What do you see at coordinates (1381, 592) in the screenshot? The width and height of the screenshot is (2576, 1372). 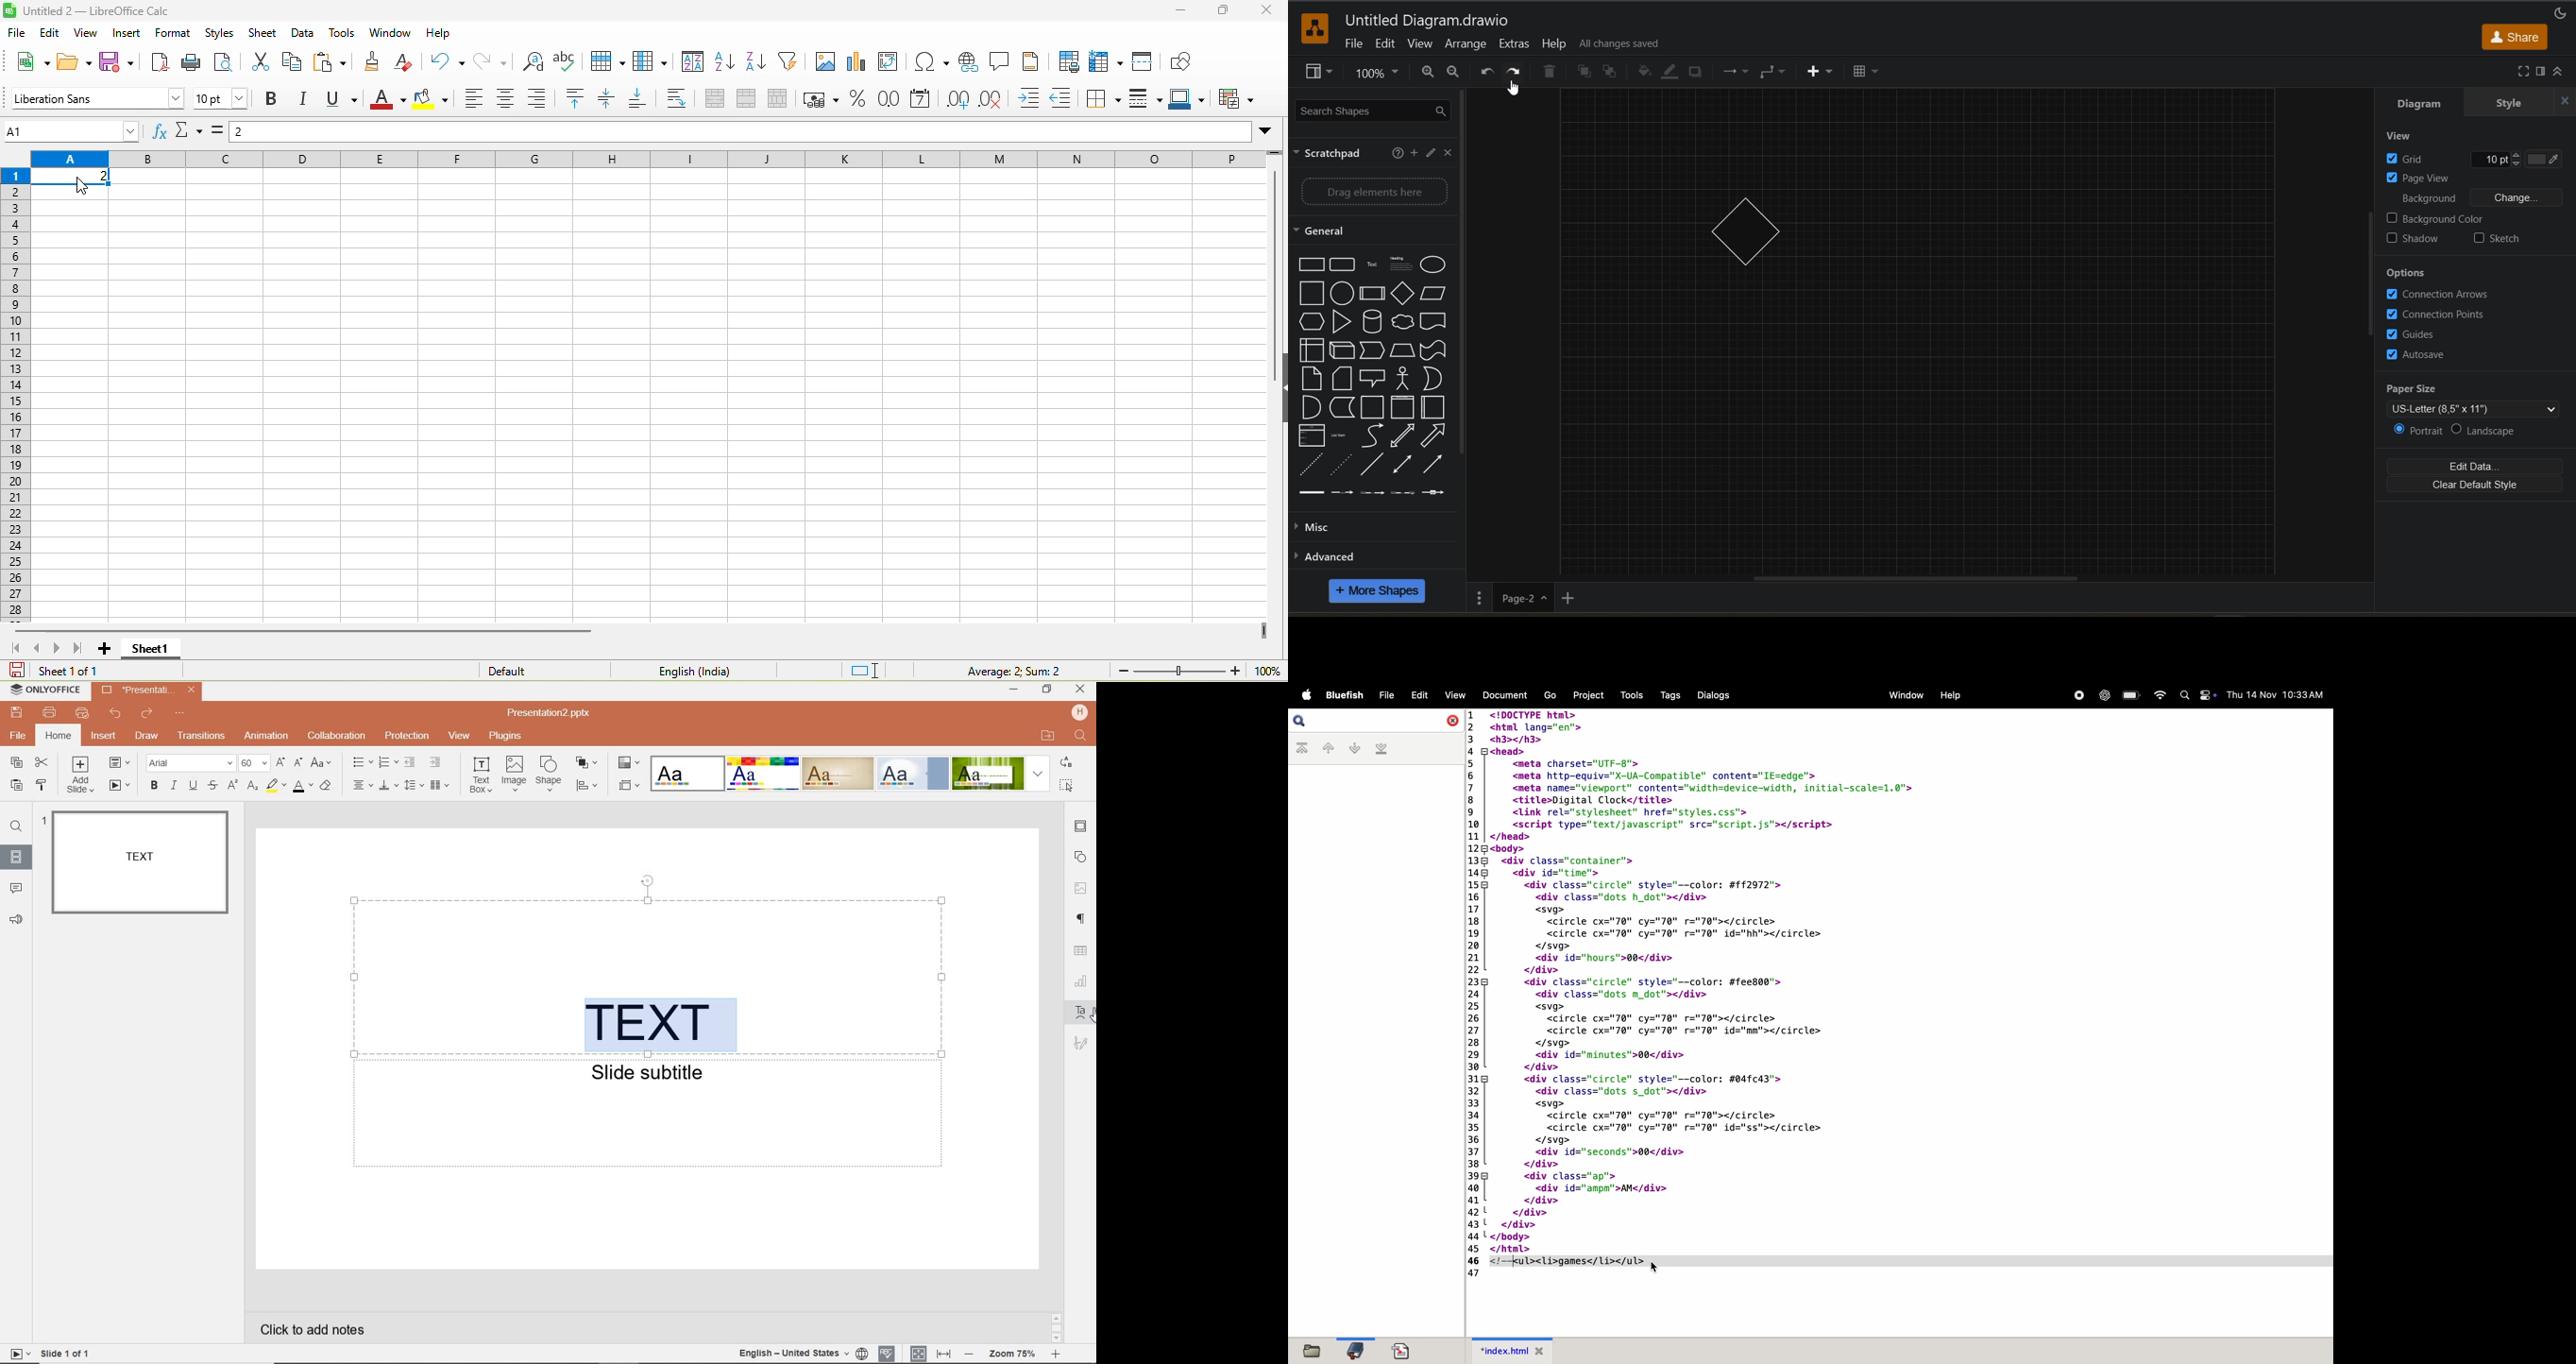 I see `more shapes` at bounding box center [1381, 592].